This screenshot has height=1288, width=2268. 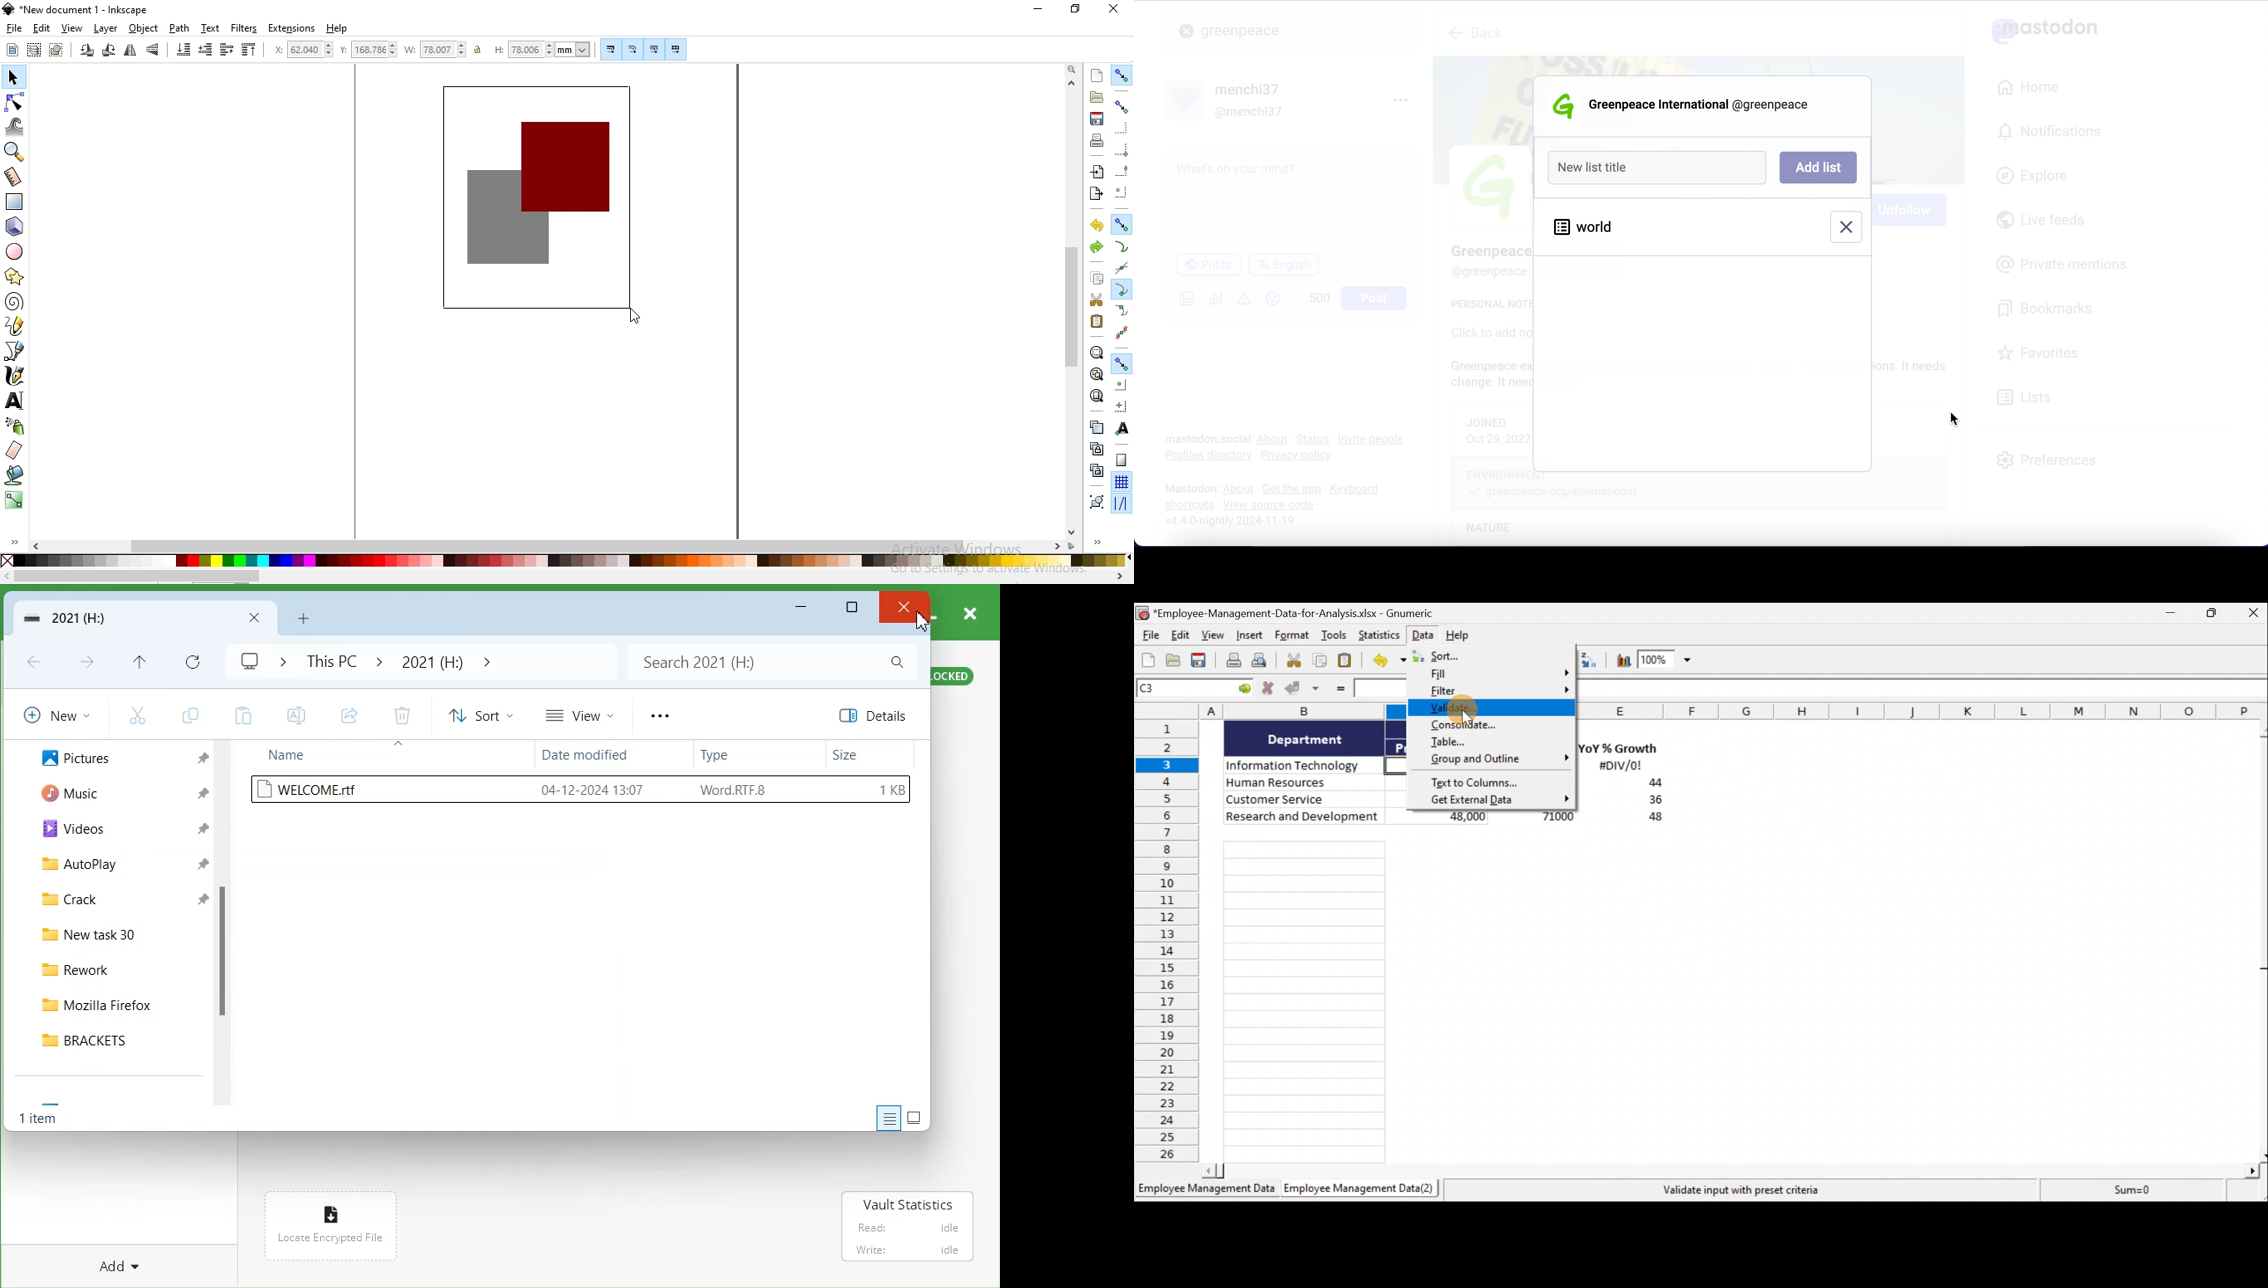 What do you see at coordinates (1314, 440) in the screenshot?
I see `status` at bounding box center [1314, 440].